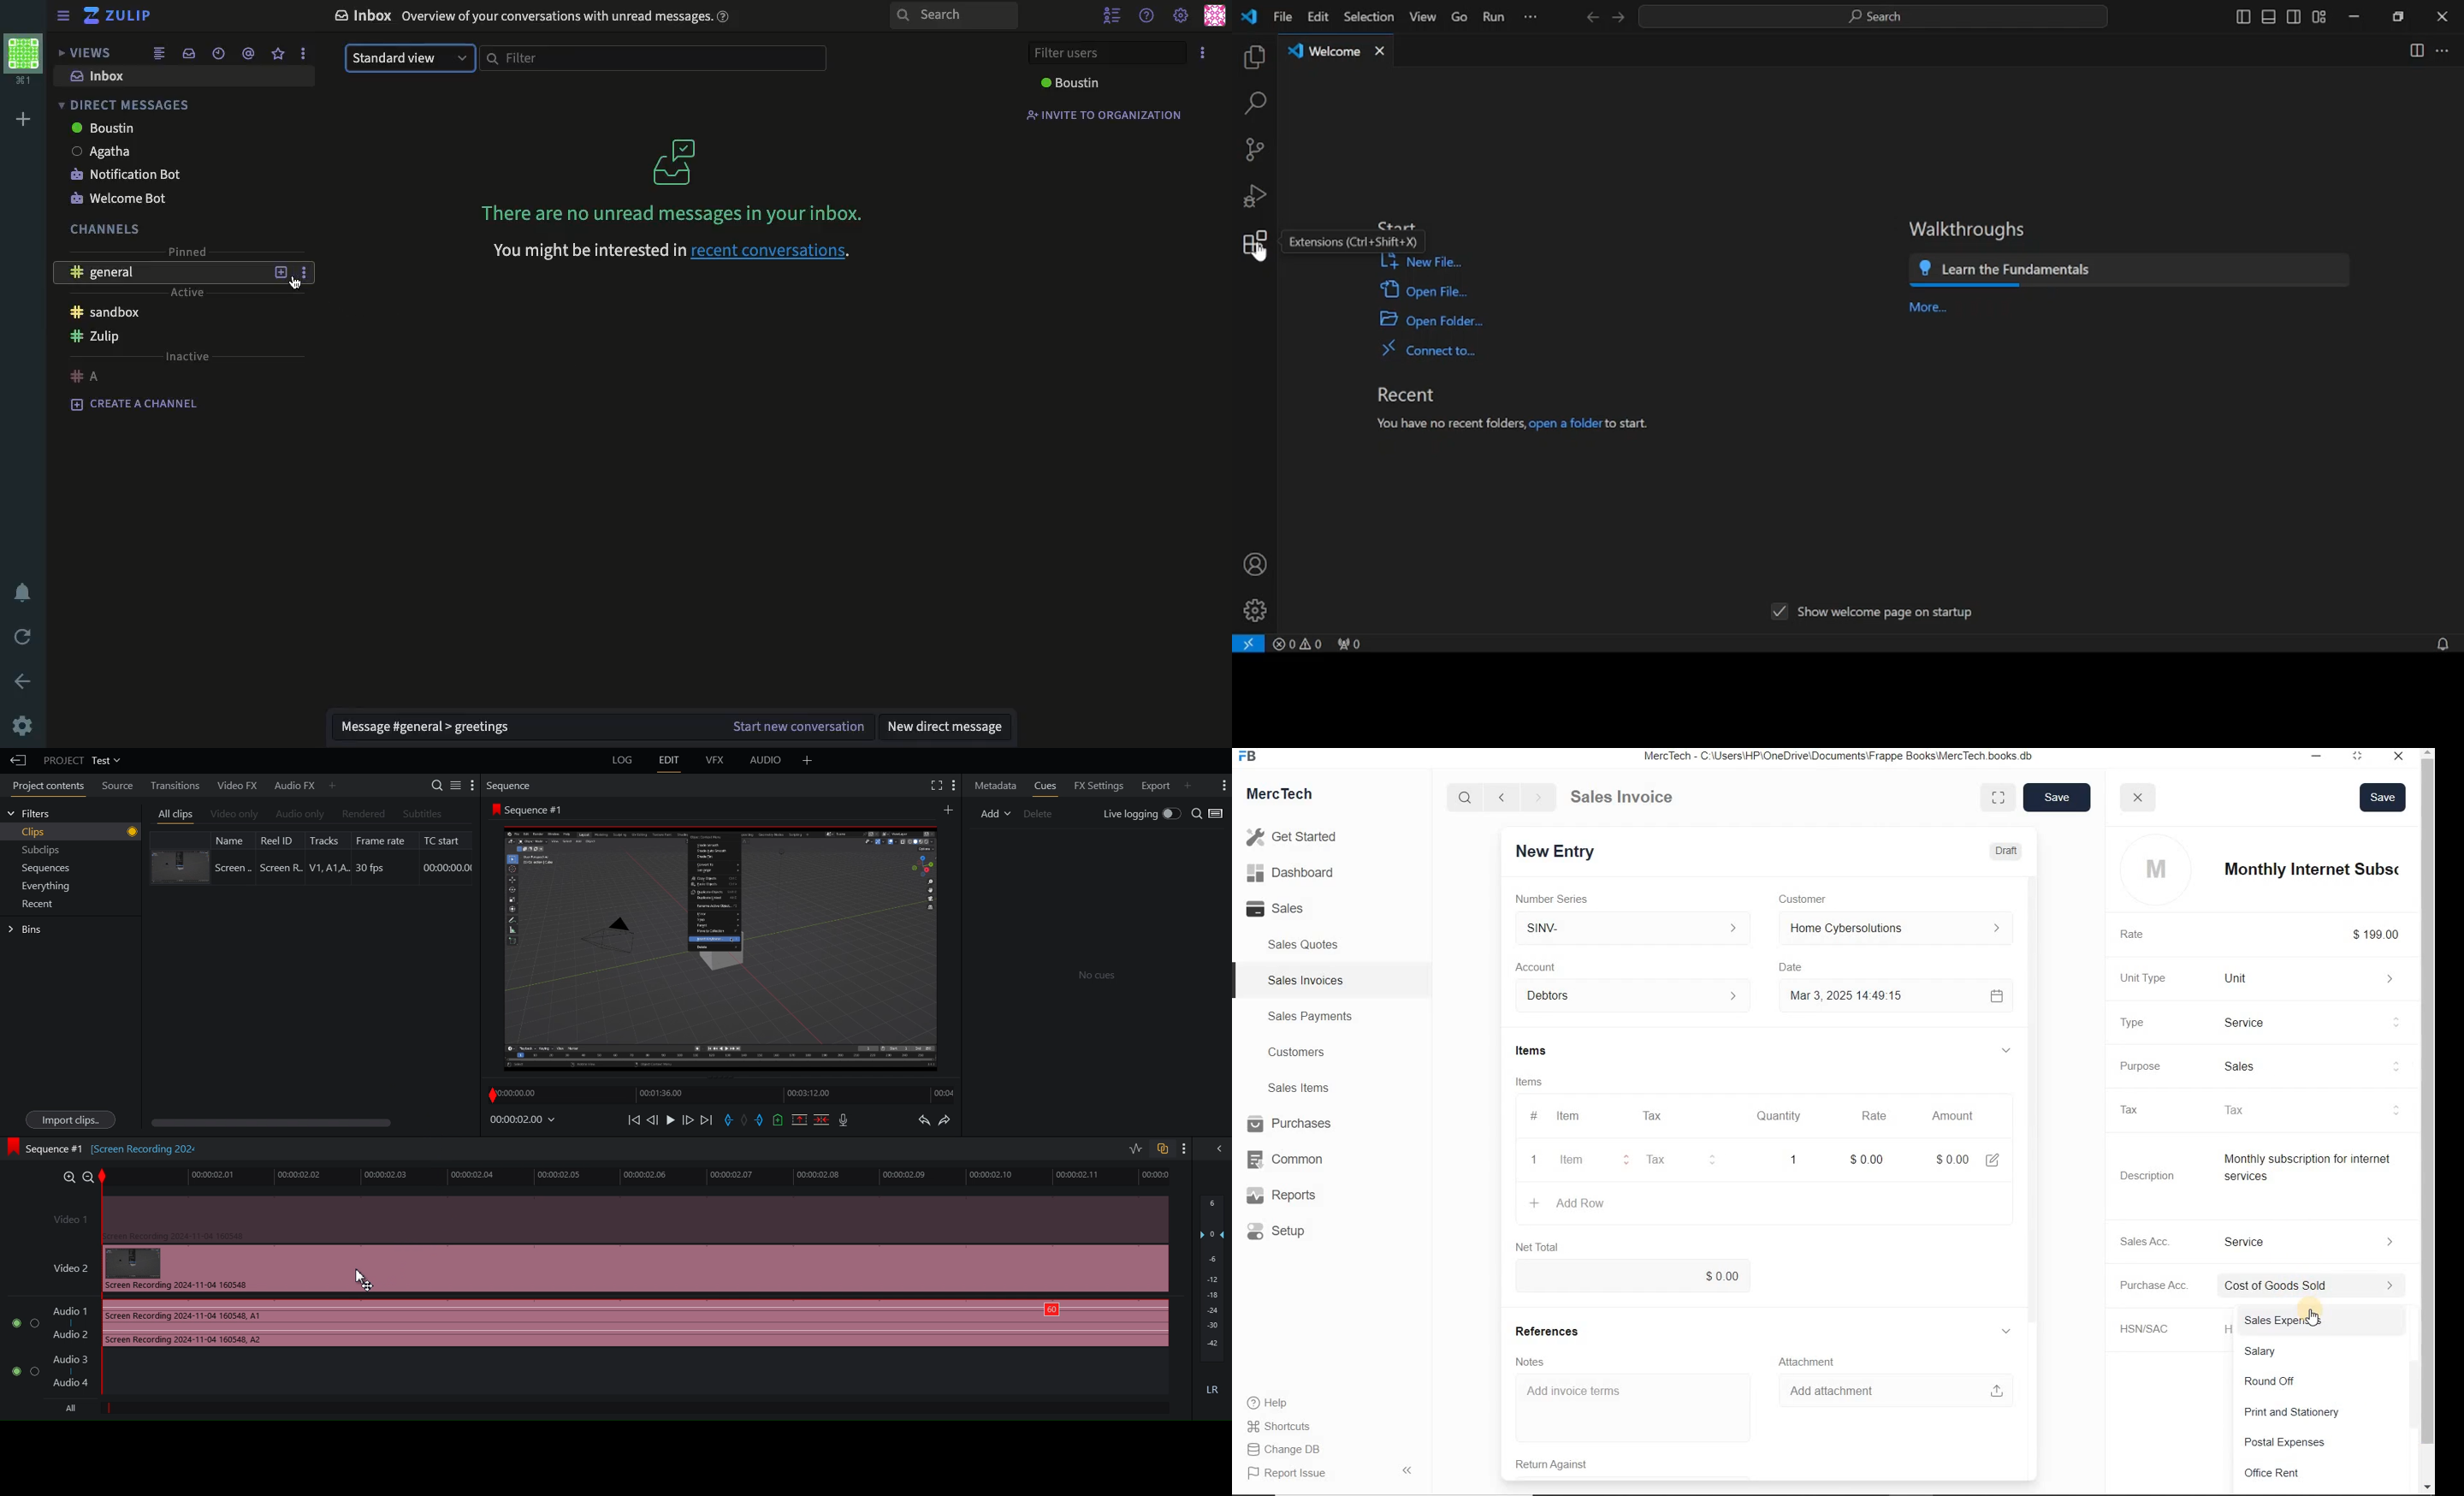 The width and height of the screenshot is (2464, 1512). Describe the element at coordinates (1426, 320) in the screenshot. I see `open folder` at that location.